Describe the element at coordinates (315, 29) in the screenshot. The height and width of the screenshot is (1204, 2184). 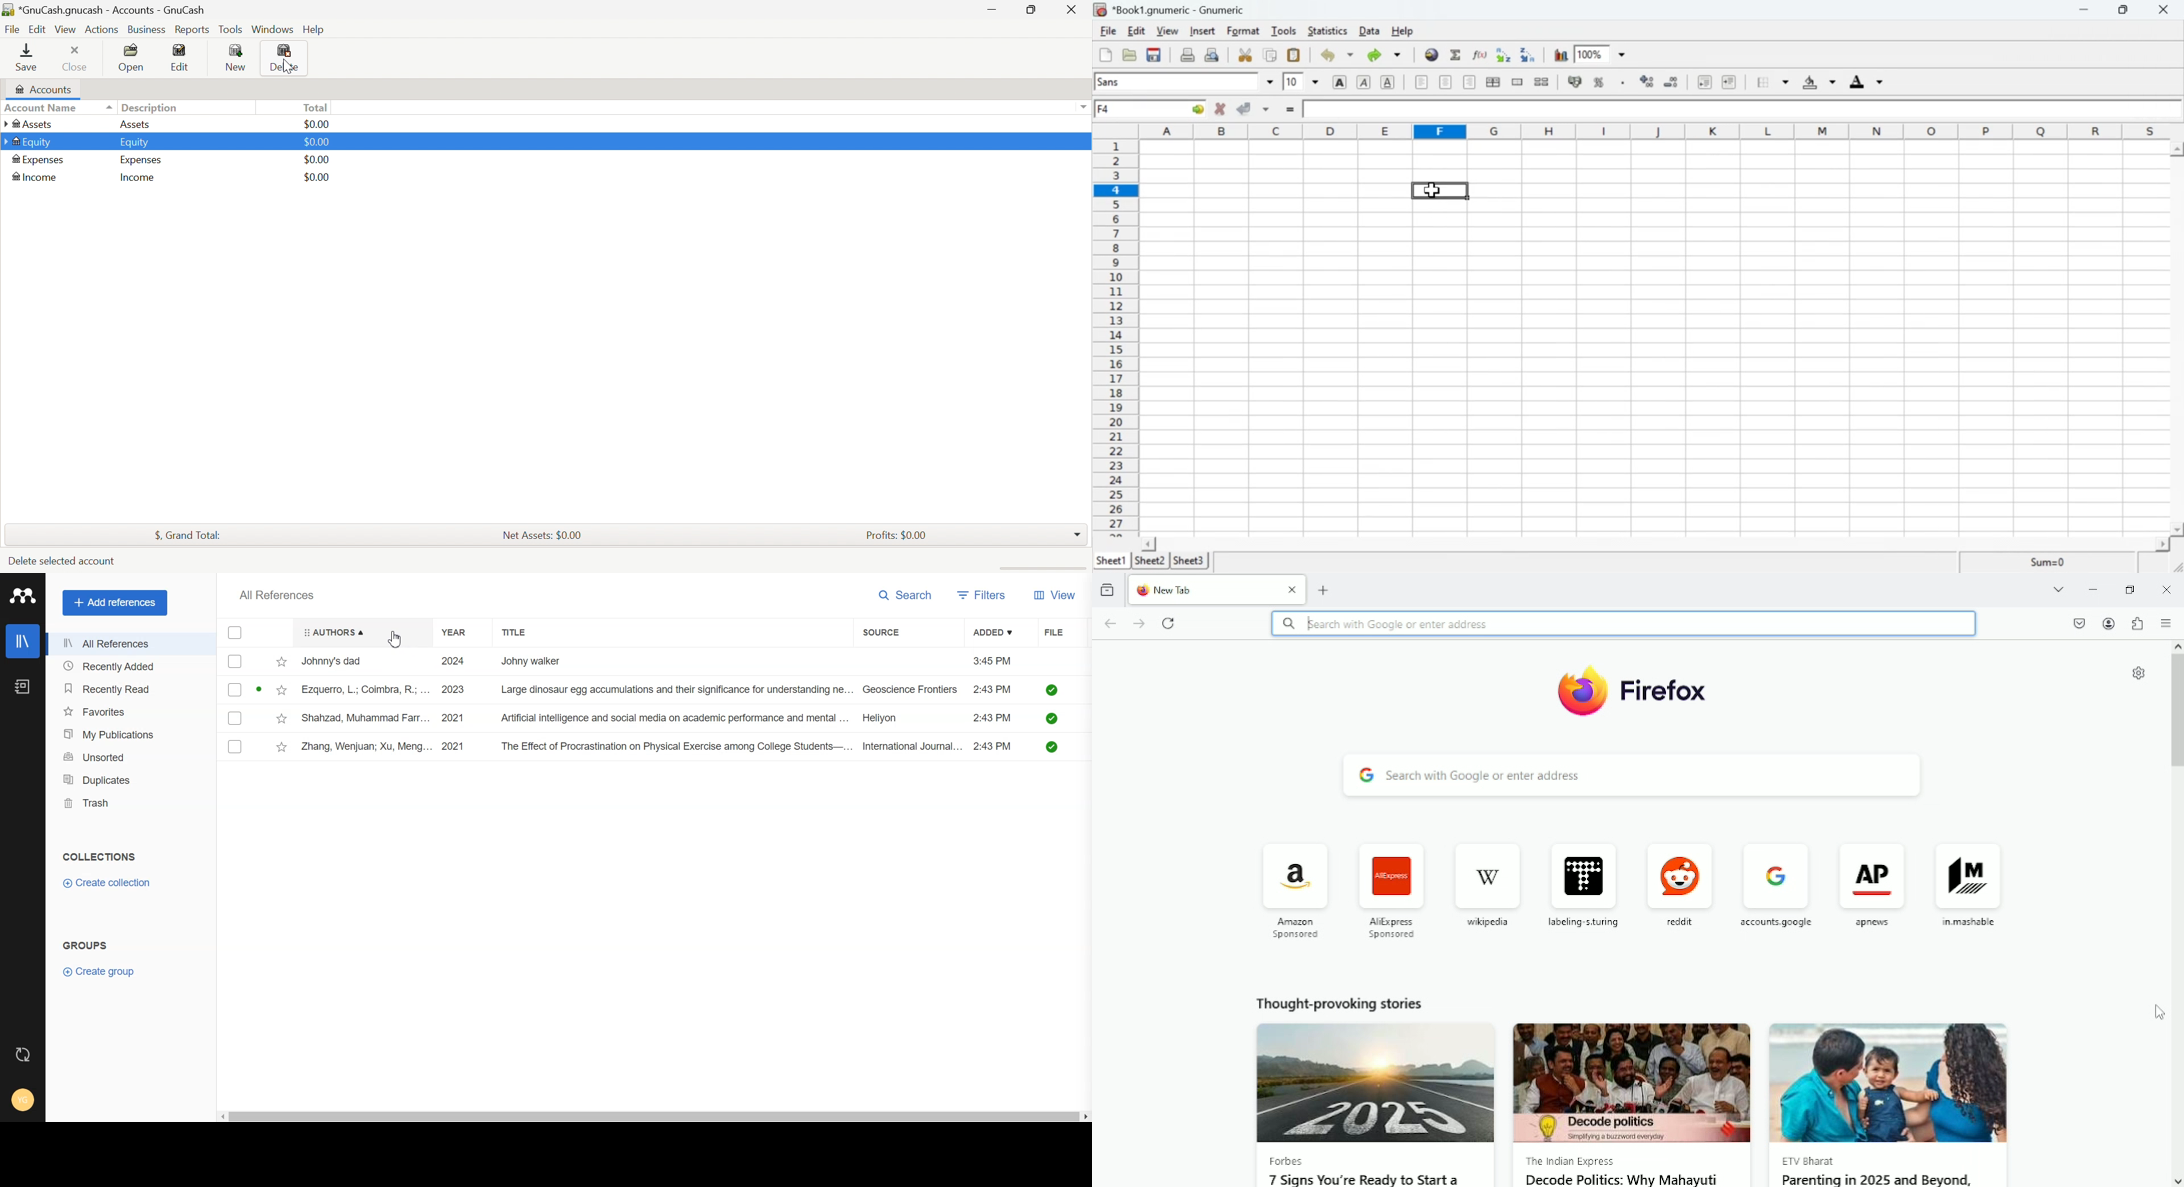
I see `Help` at that location.